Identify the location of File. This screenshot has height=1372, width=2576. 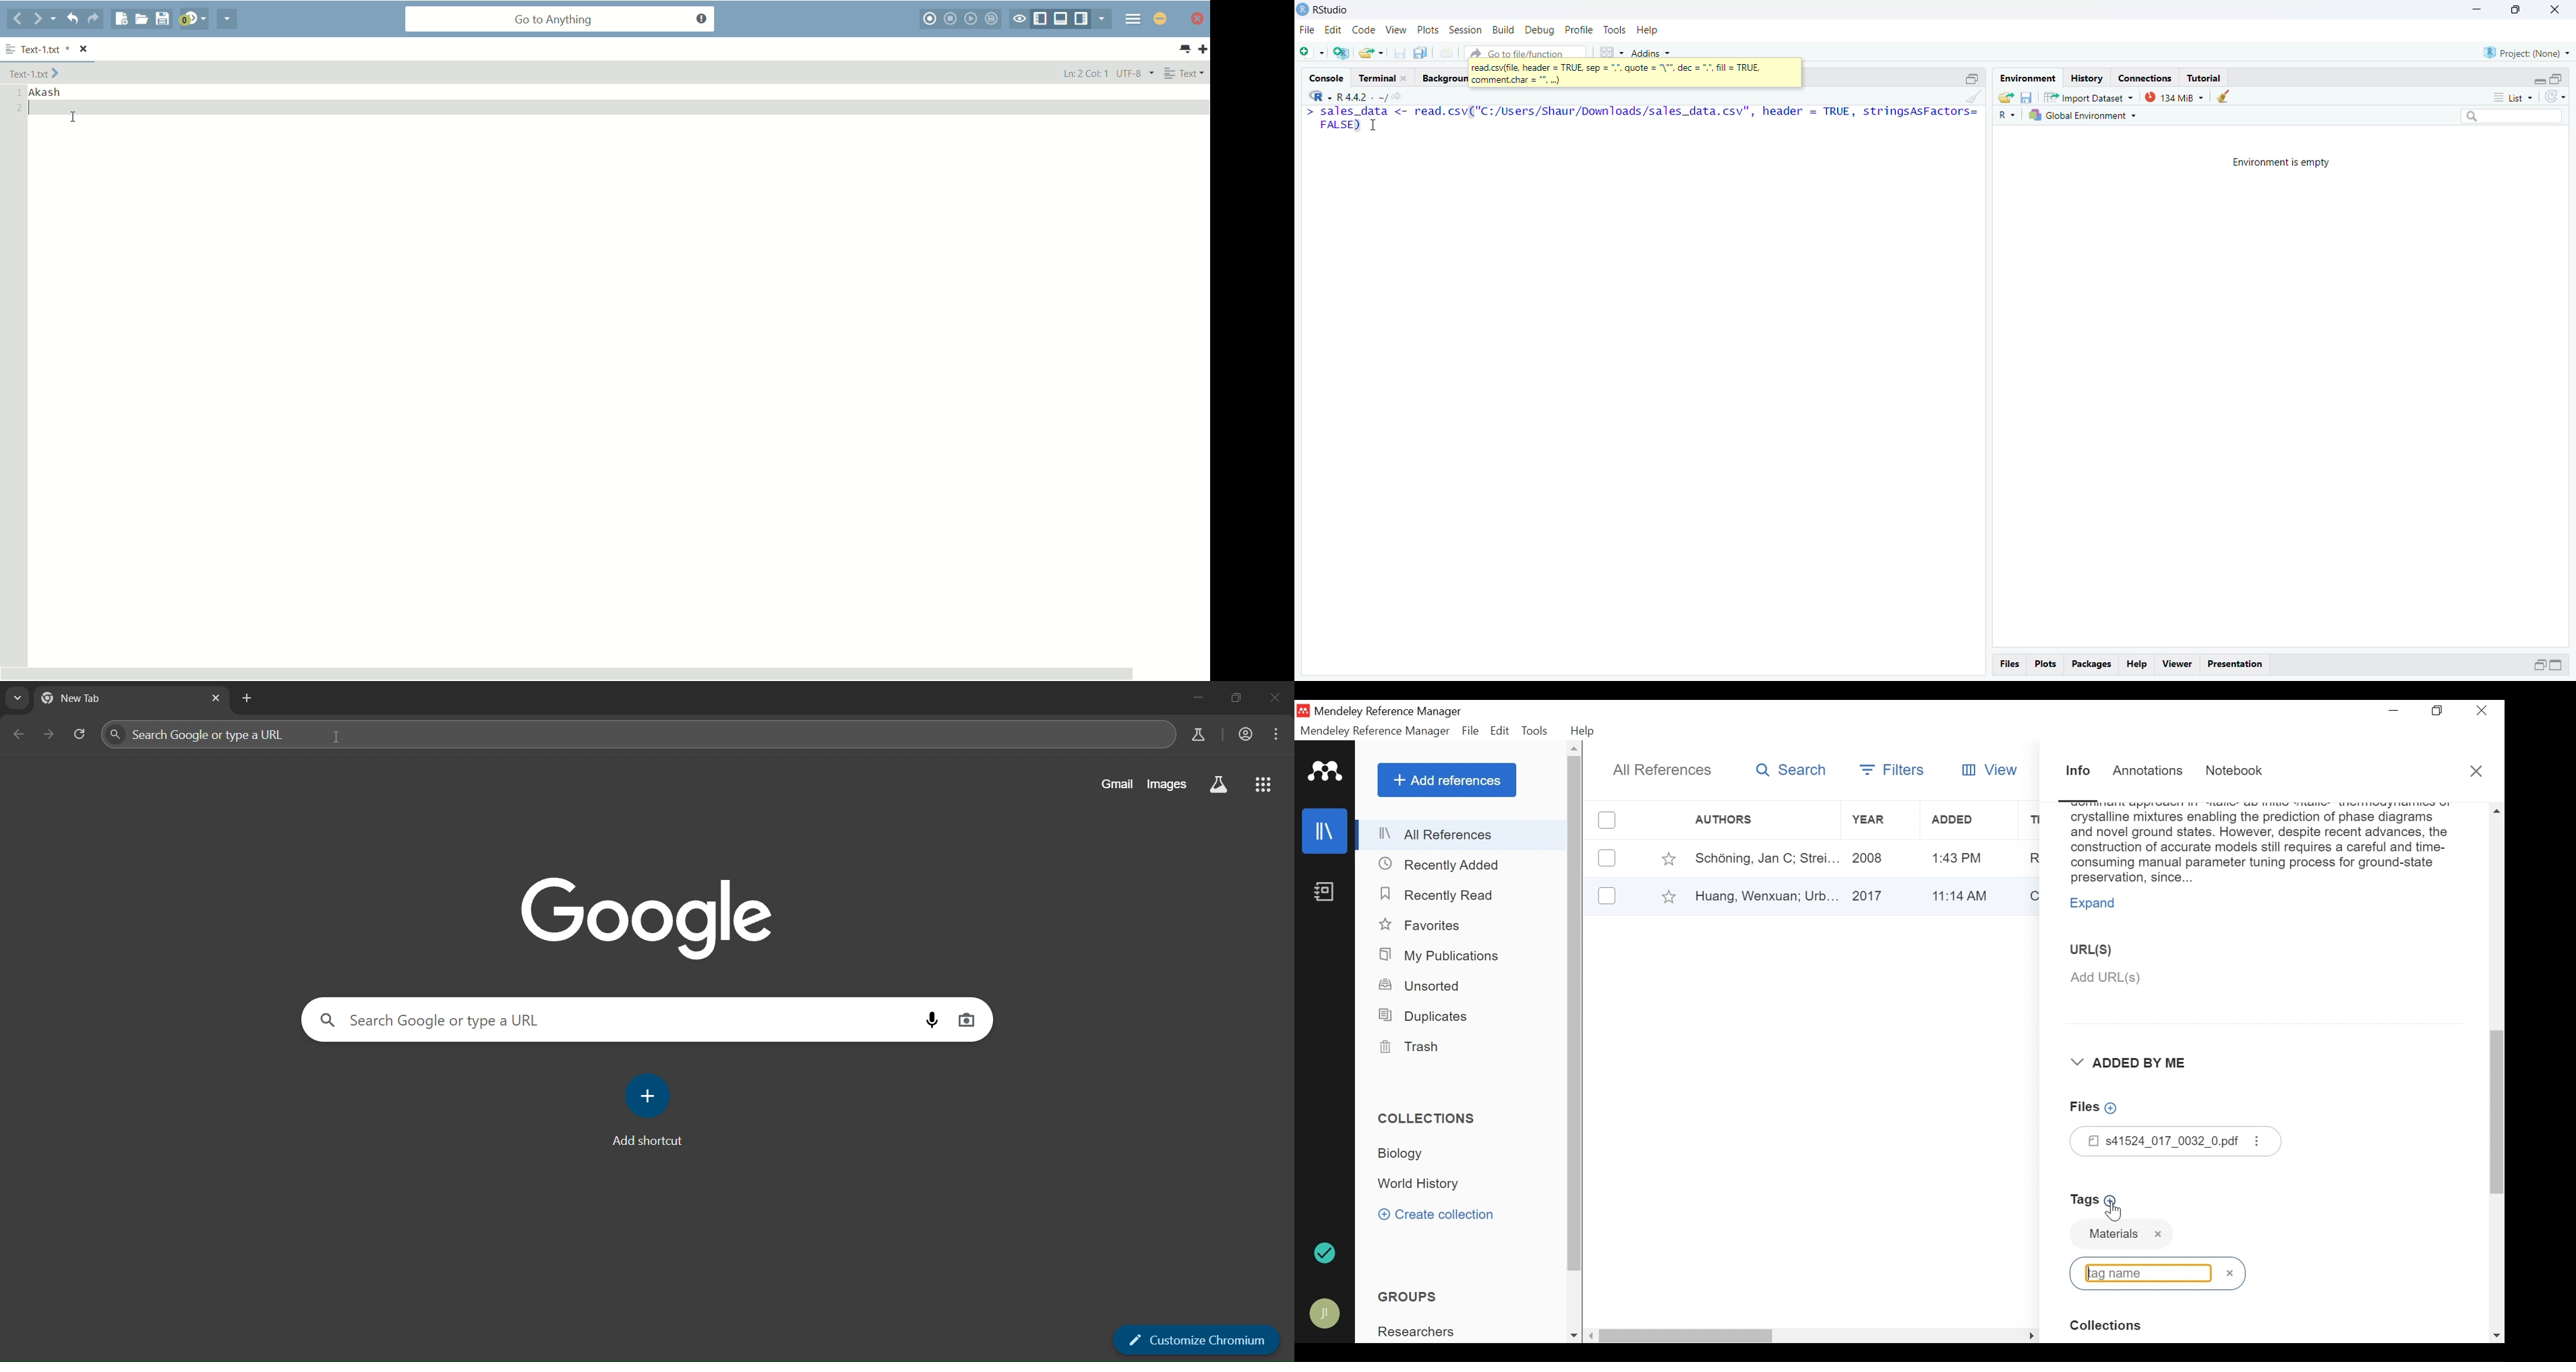
(1307, 31).